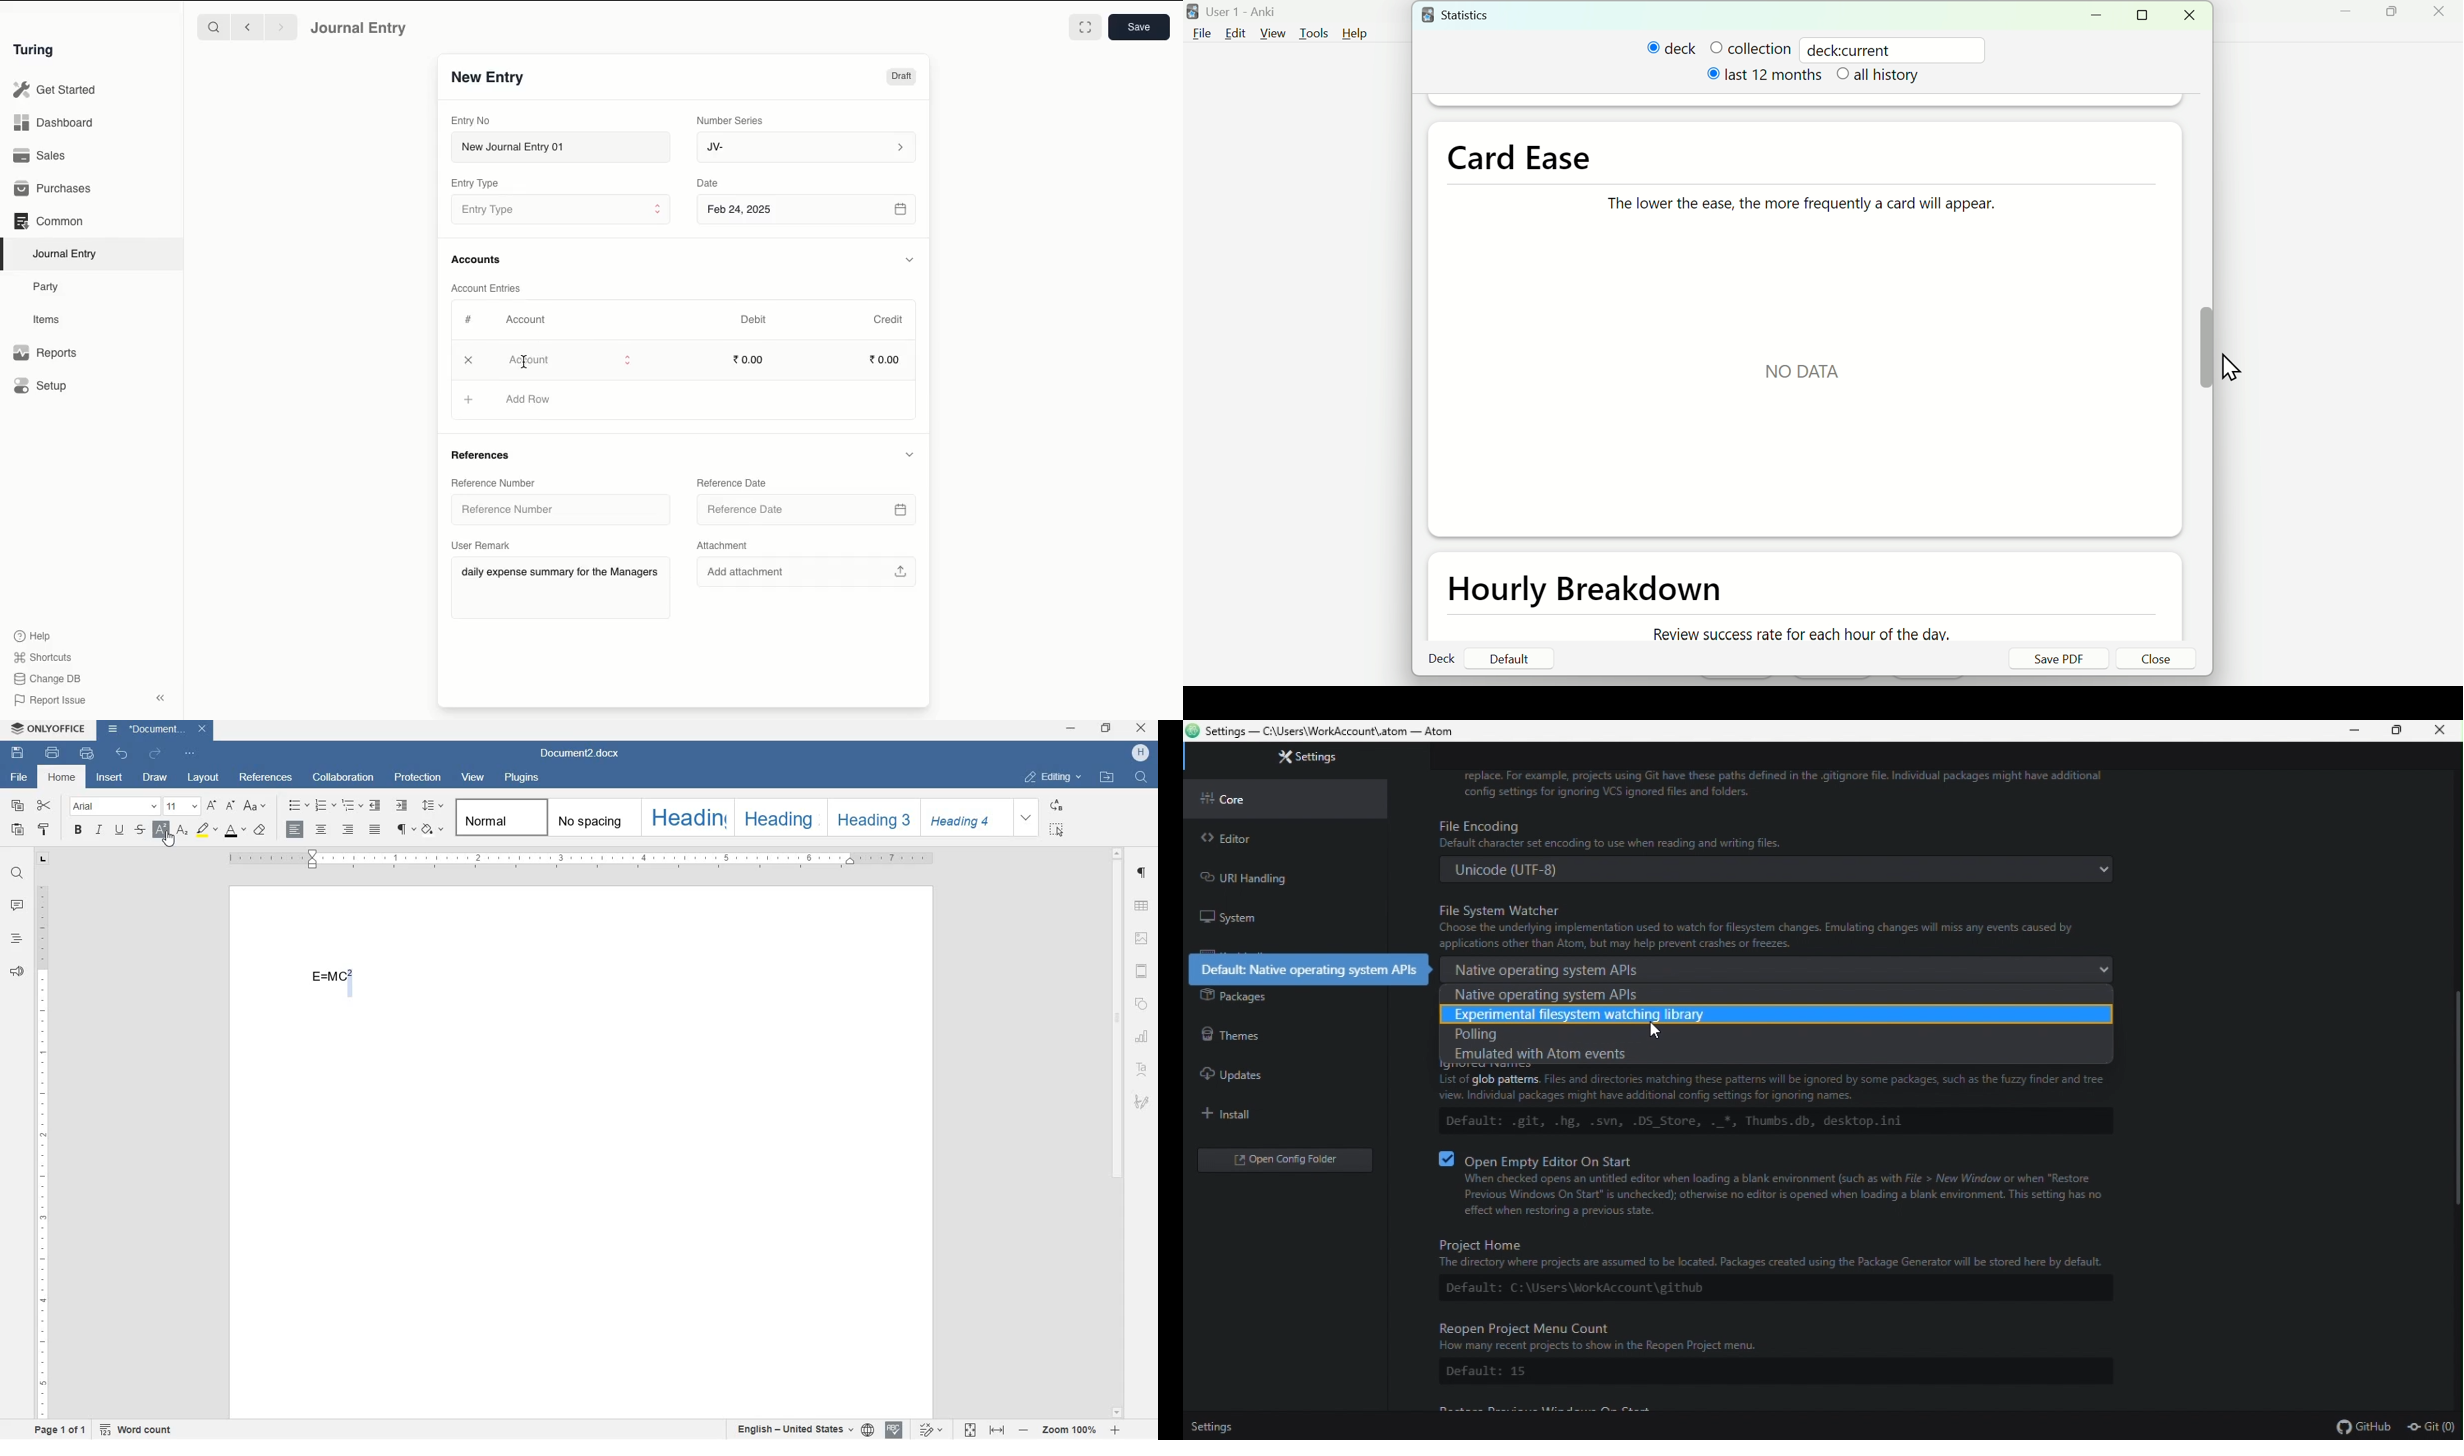 This screenshot has height=1456, width=2464. What do you see at coordinates (211, 806) in the screenshot?
I see `increment font size` at bounding box center [211, 806].